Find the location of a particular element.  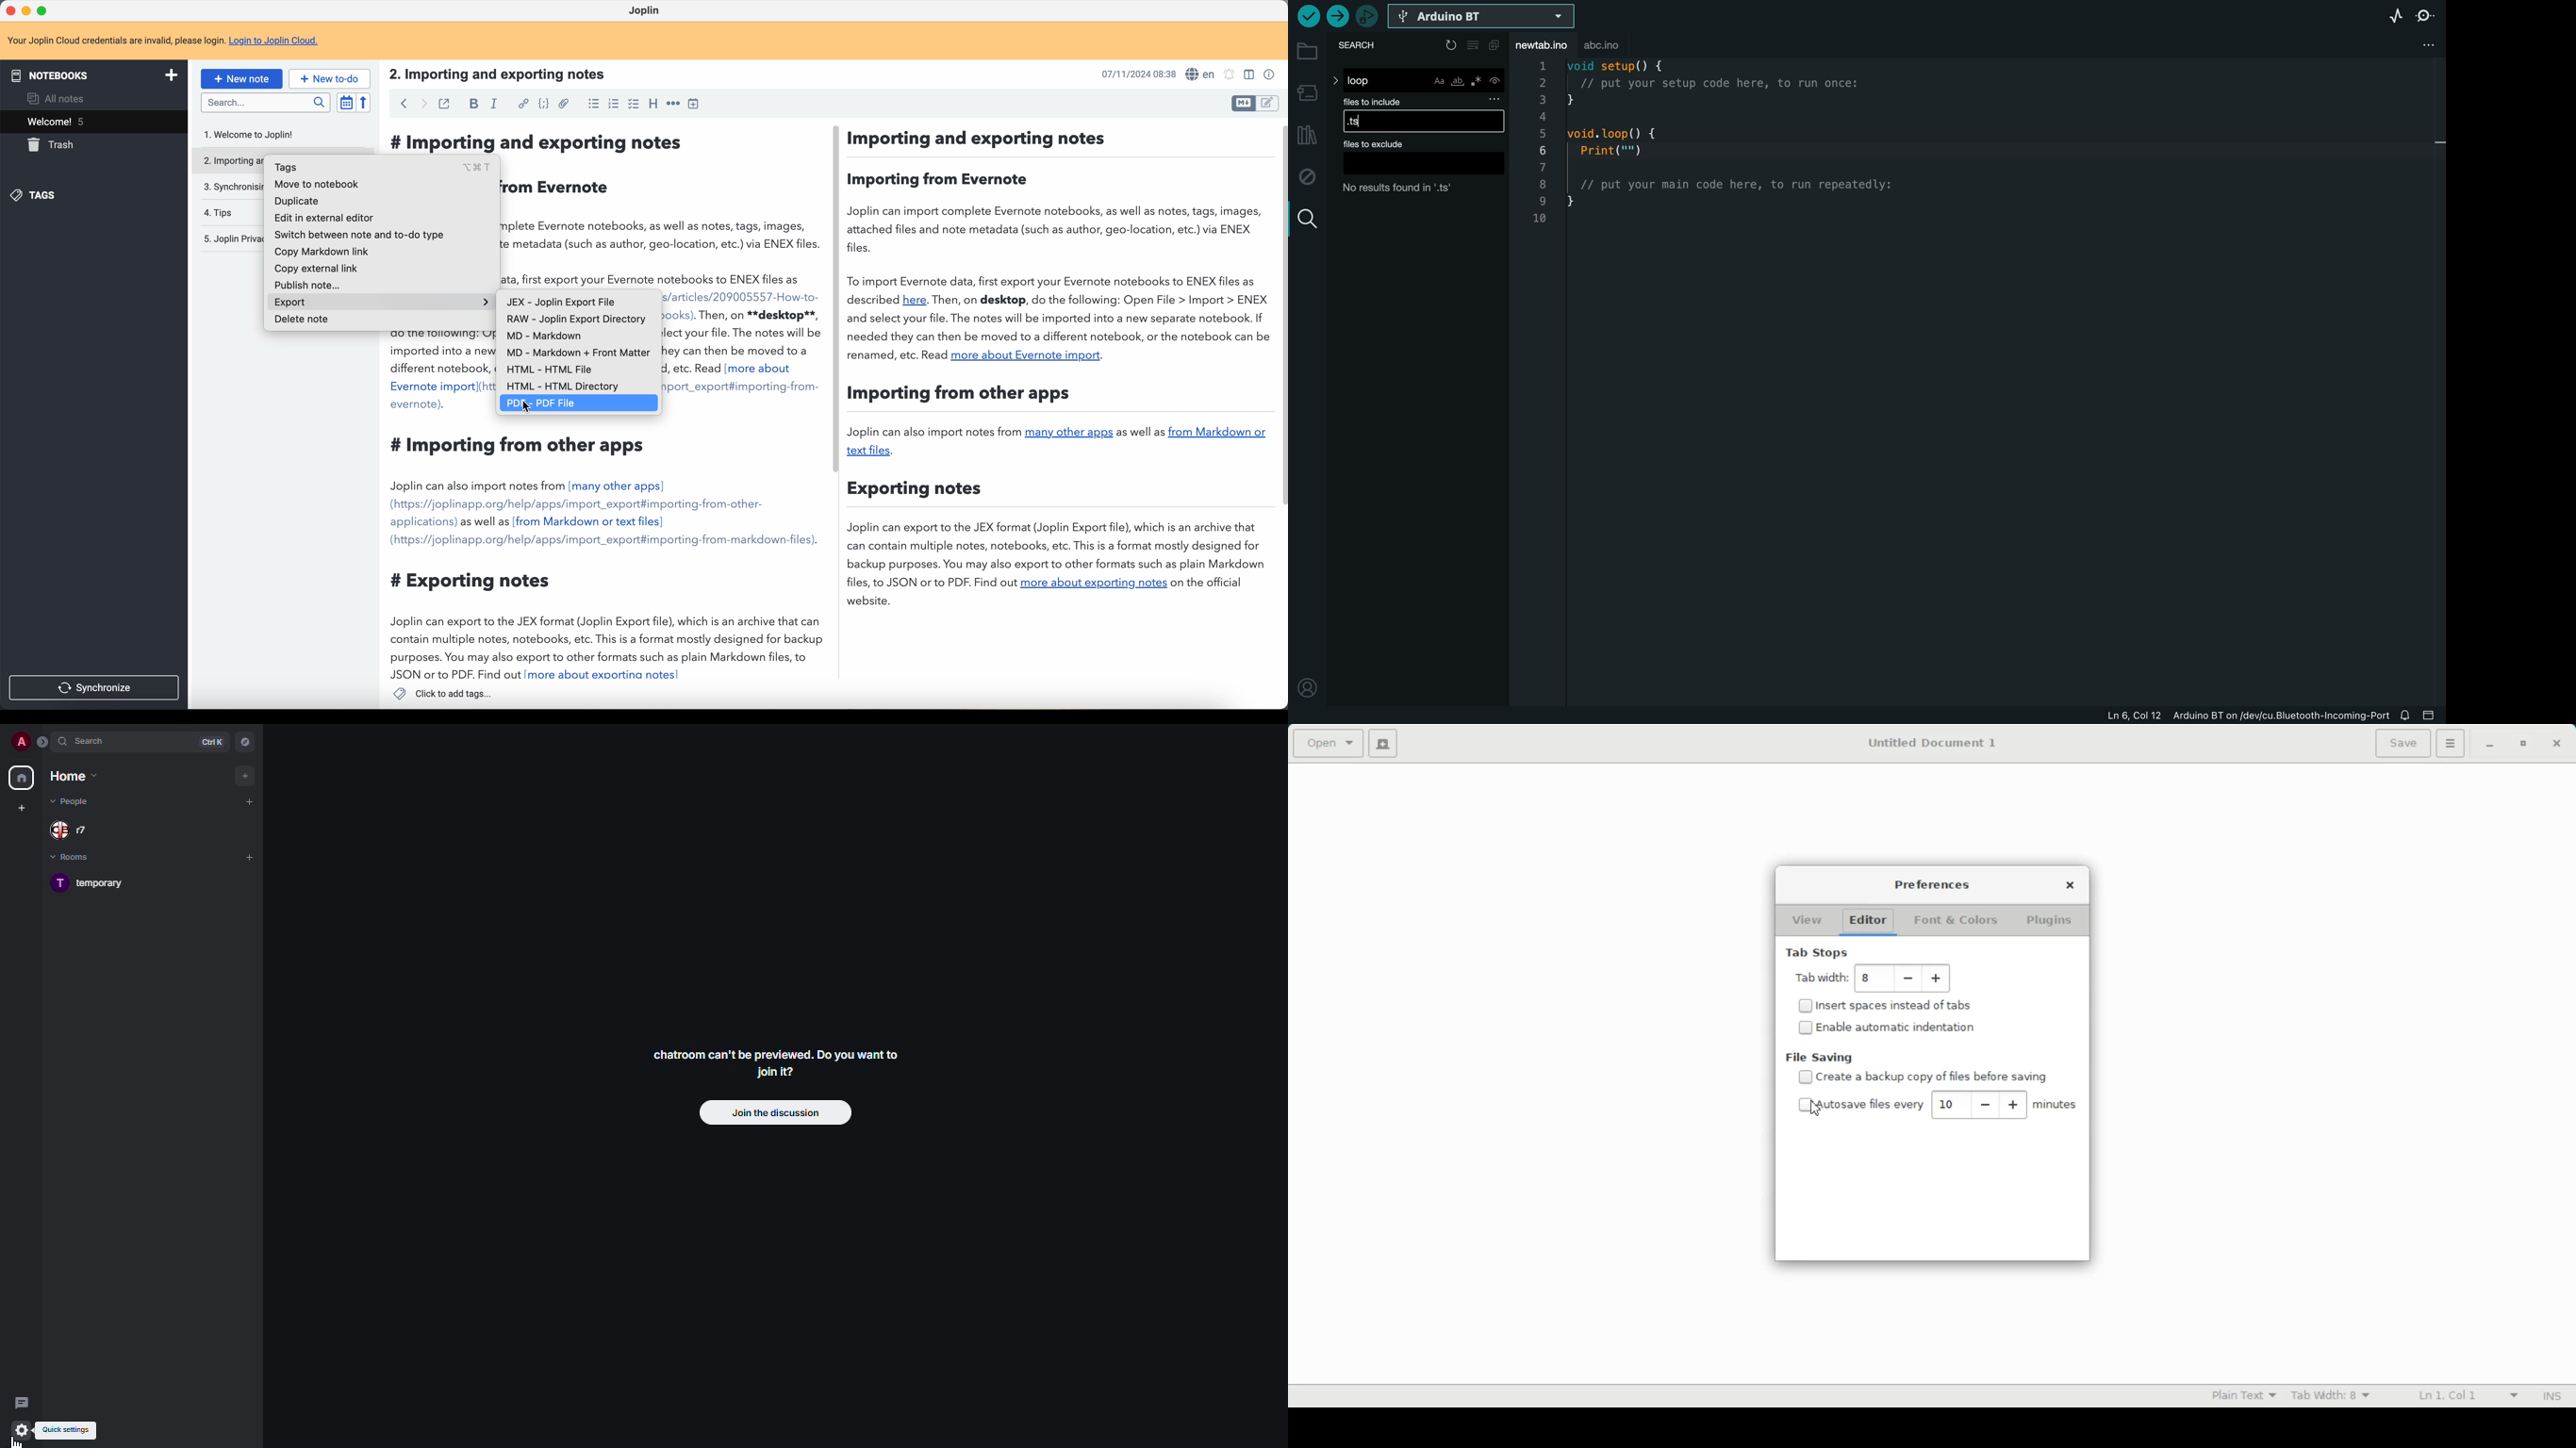

importing and exporting notes: Joplin can important complete Evernote notebooks, as well as notes, tags, images, attached files and note metadata (such as as author, geo-location, etc) vía ENEX files. To import Evernote data, first export your Evernote notebooks to ENEX files aside described (here)… is located at coordinates (437, 507).